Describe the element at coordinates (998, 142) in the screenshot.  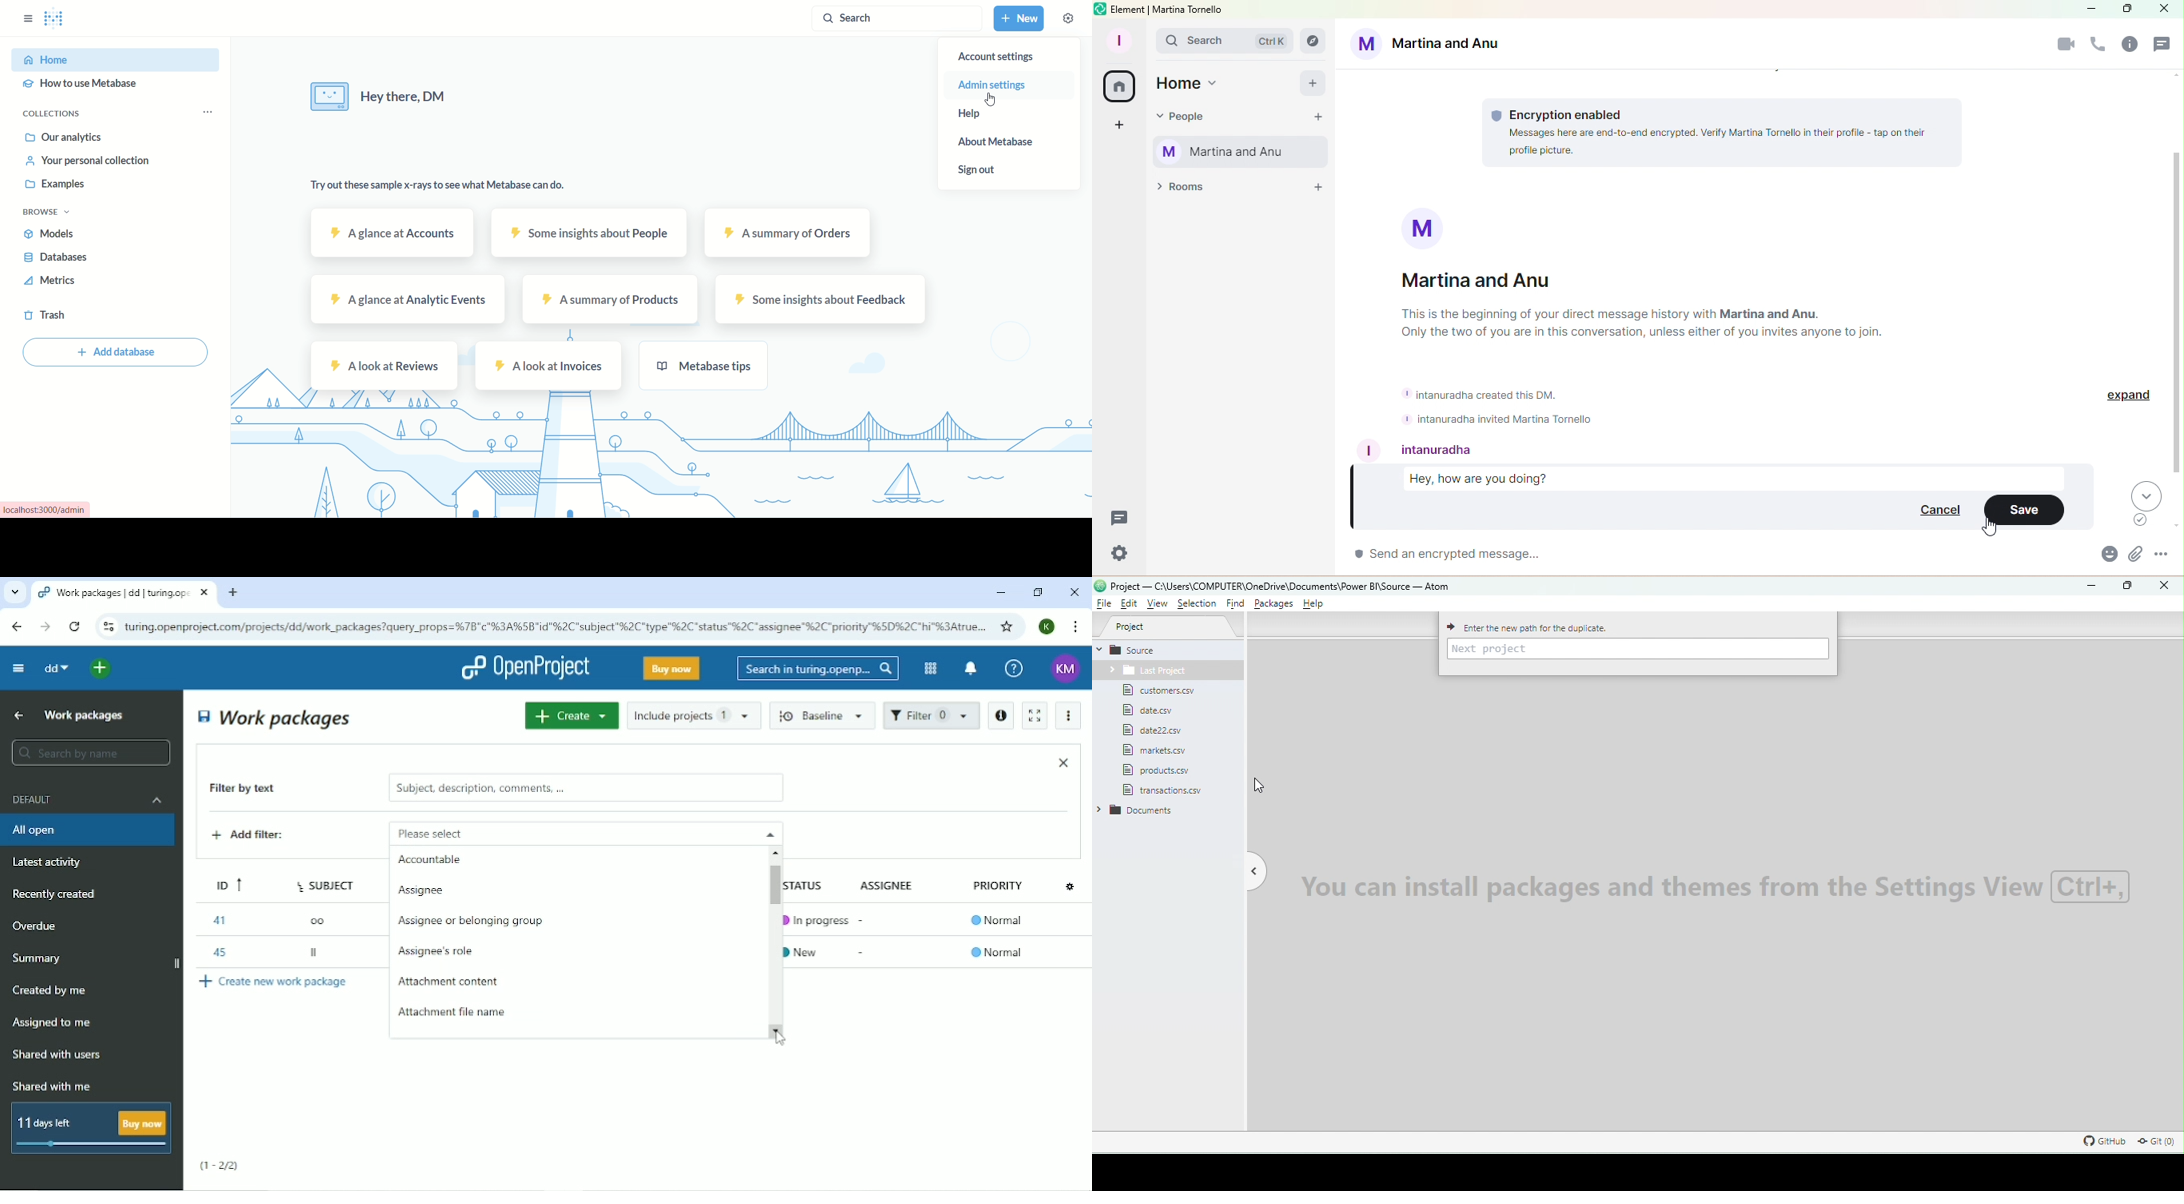
I see `about metabase` at that location.